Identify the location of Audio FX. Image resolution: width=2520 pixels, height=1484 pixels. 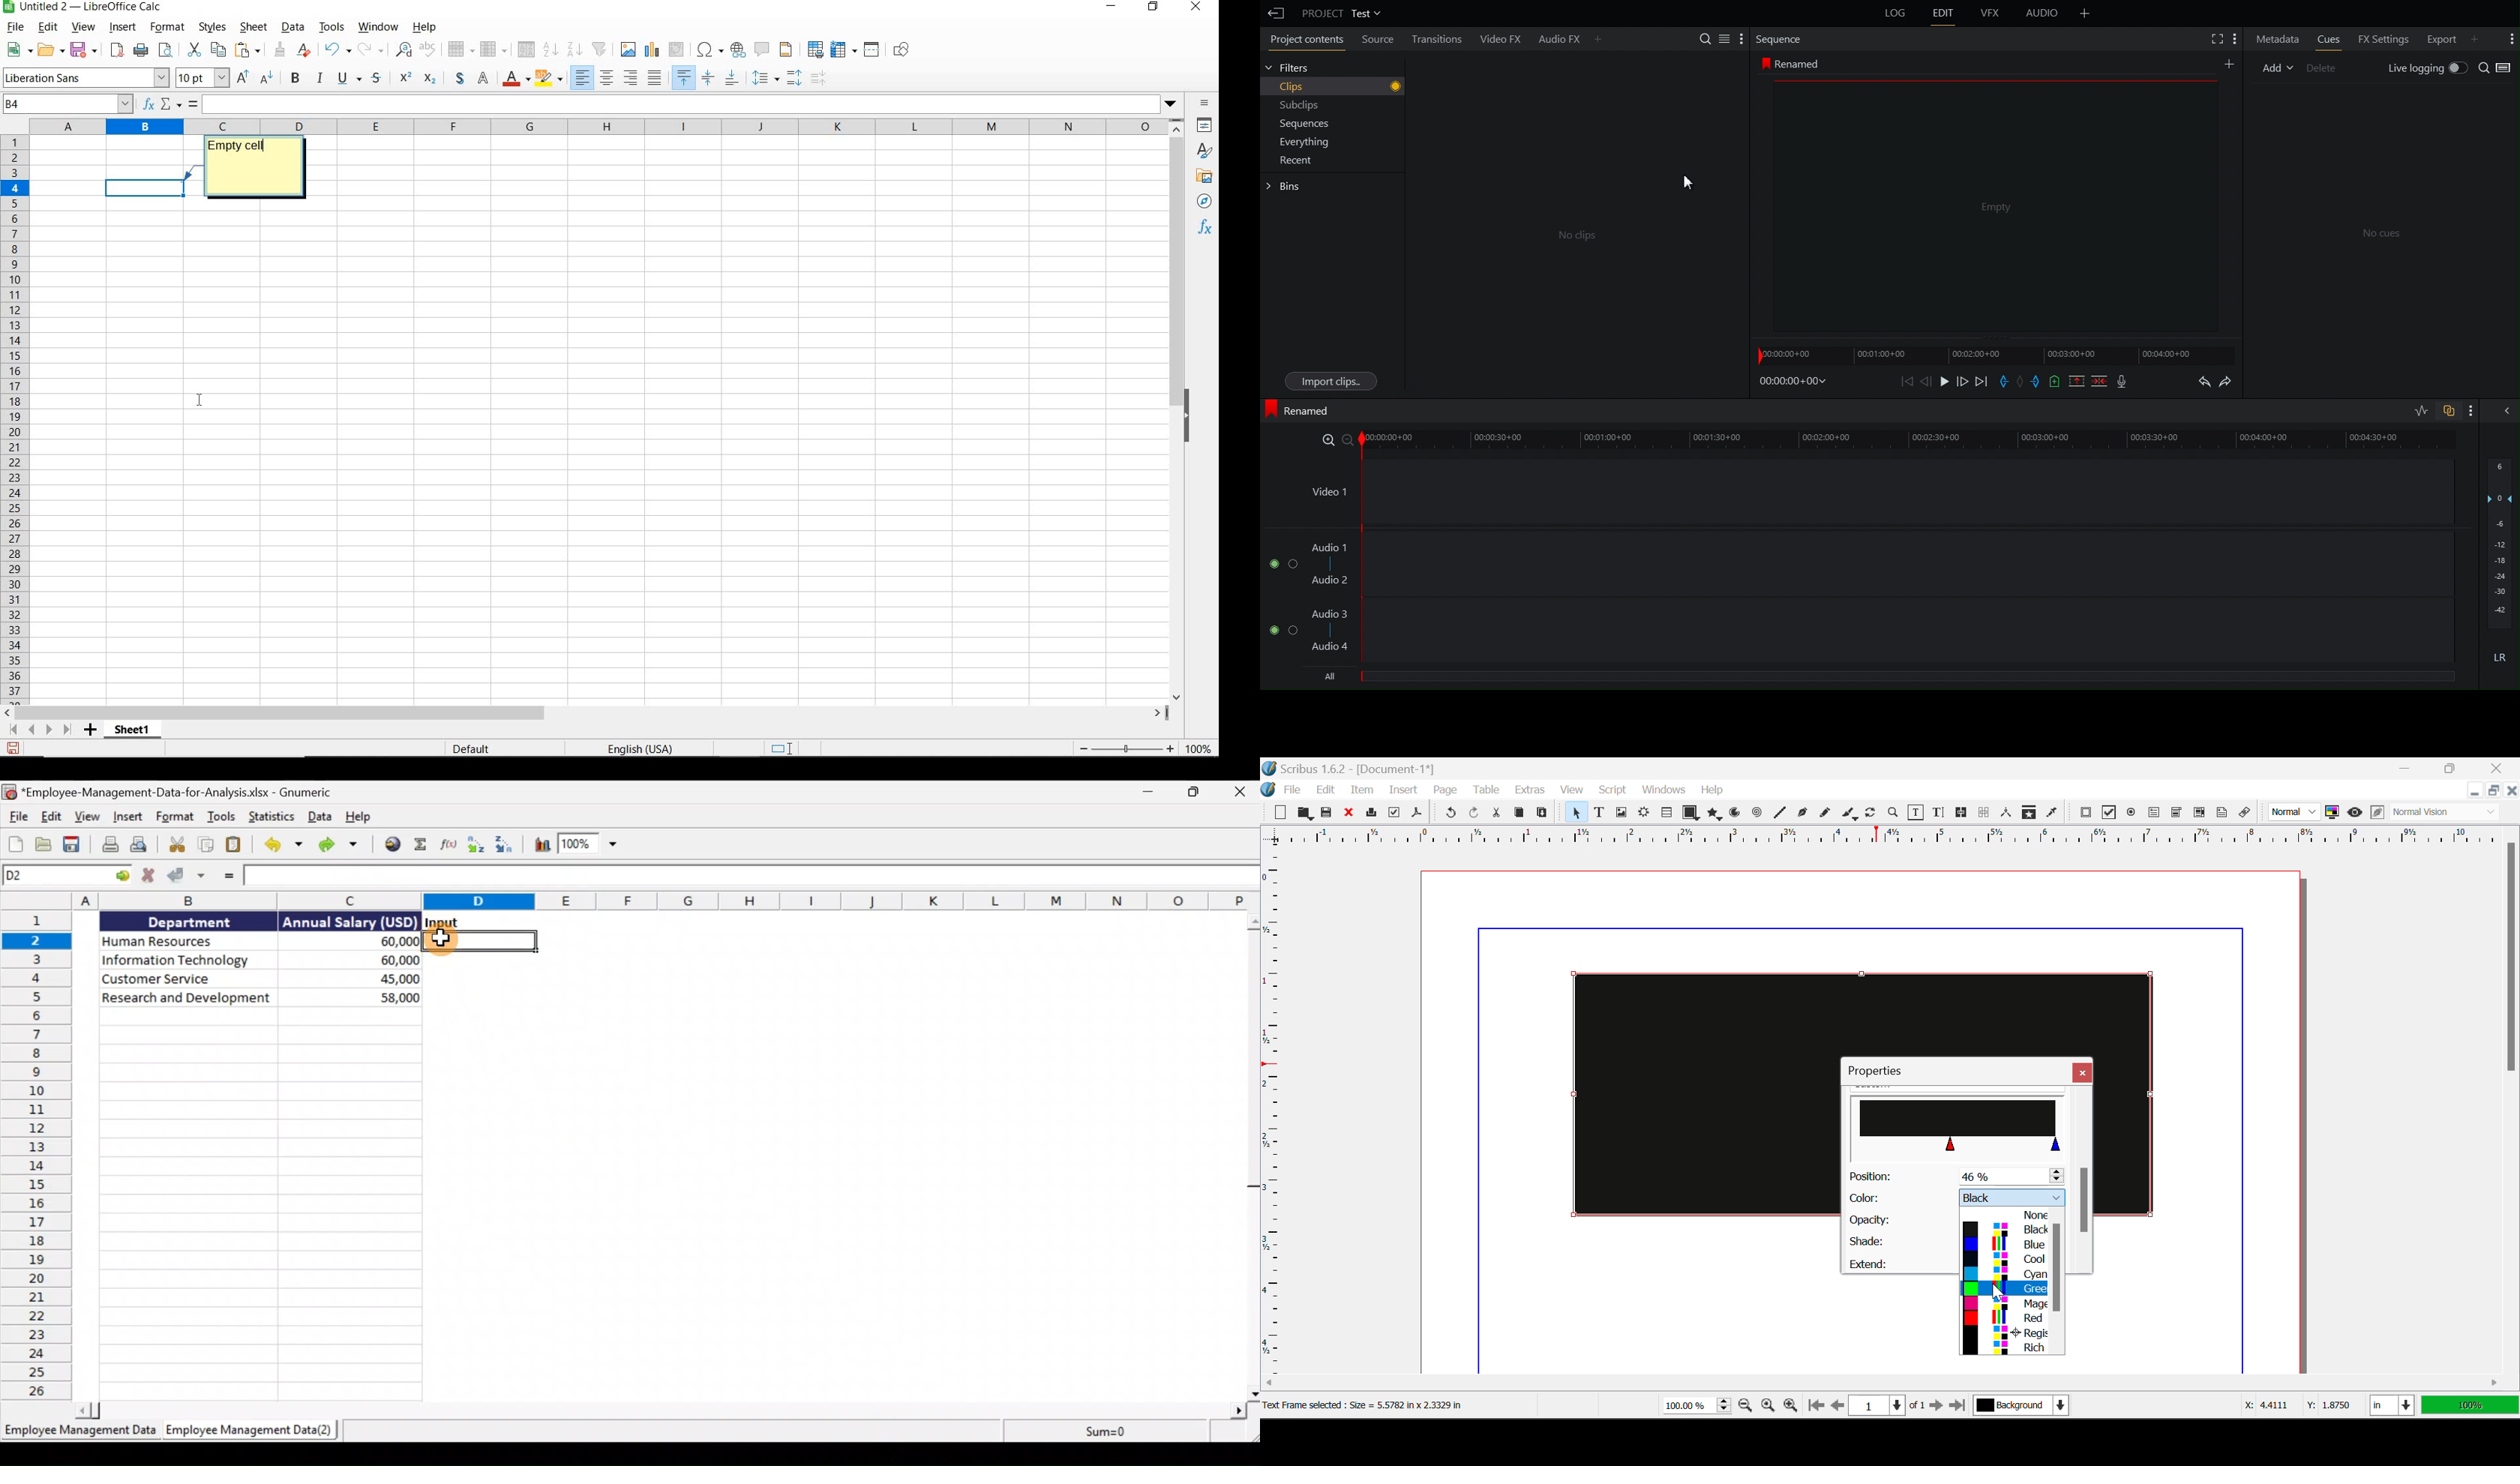
(1570, 37).